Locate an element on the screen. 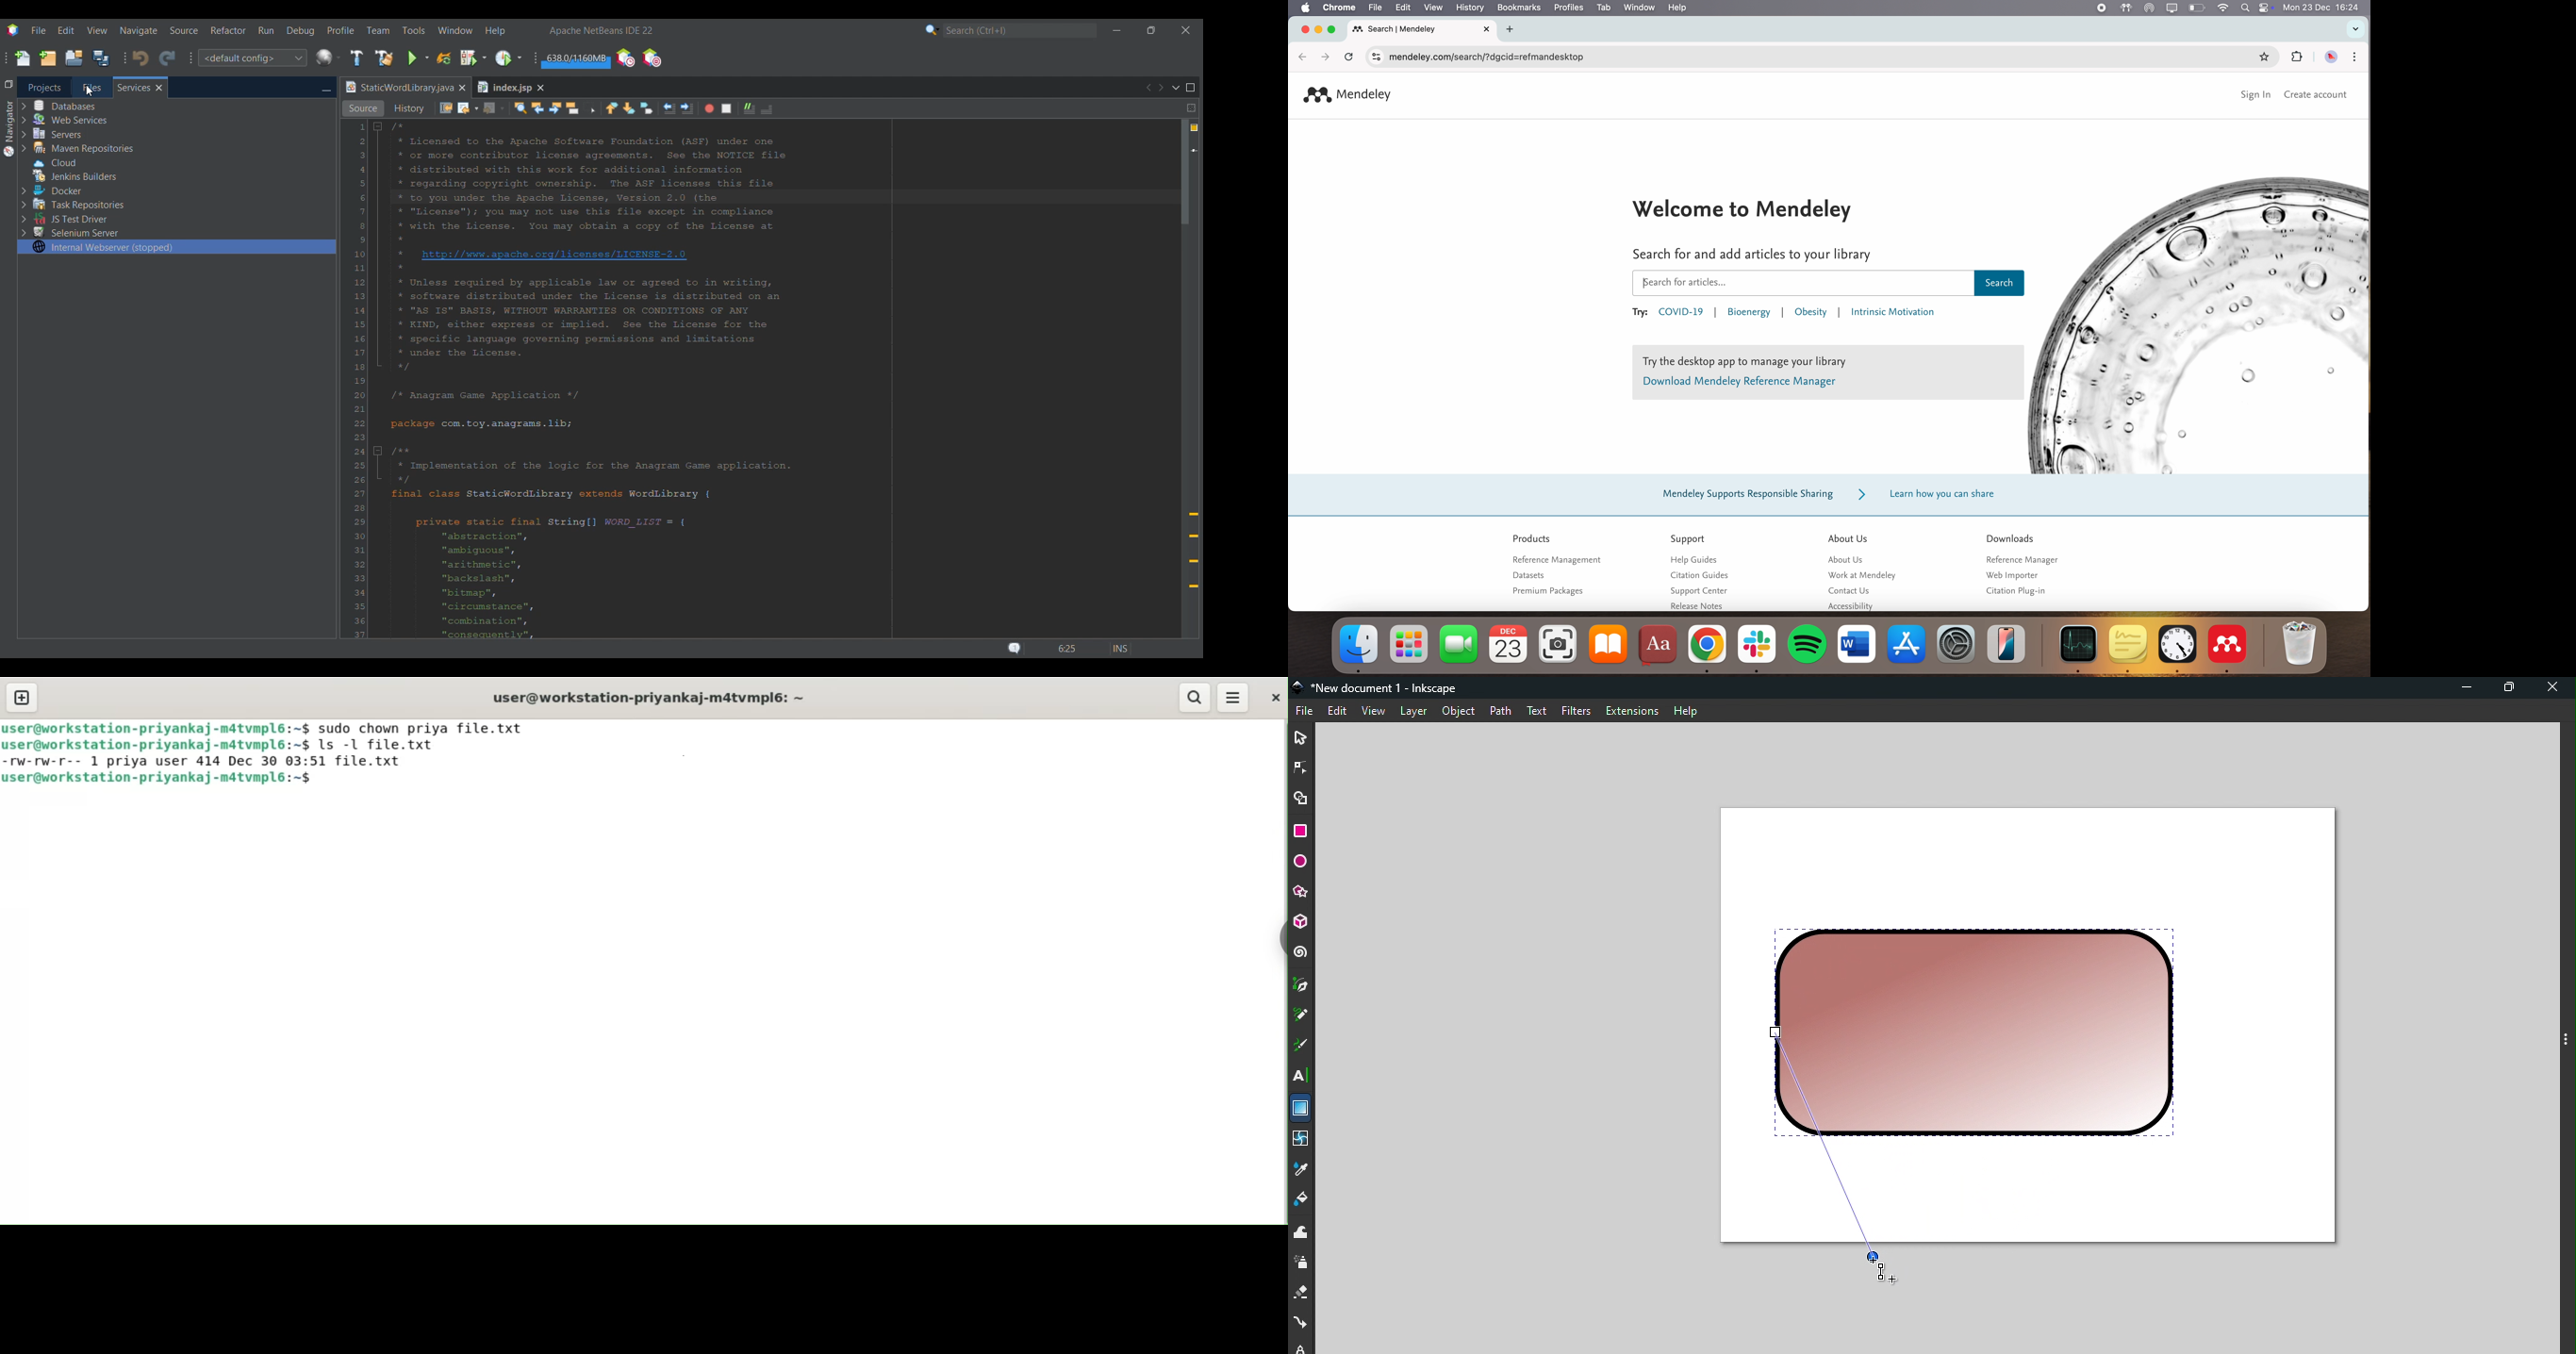 The width and height of the screenshot is (2576, 1372). star/polygon tool is located at coordinates (1301, 891).